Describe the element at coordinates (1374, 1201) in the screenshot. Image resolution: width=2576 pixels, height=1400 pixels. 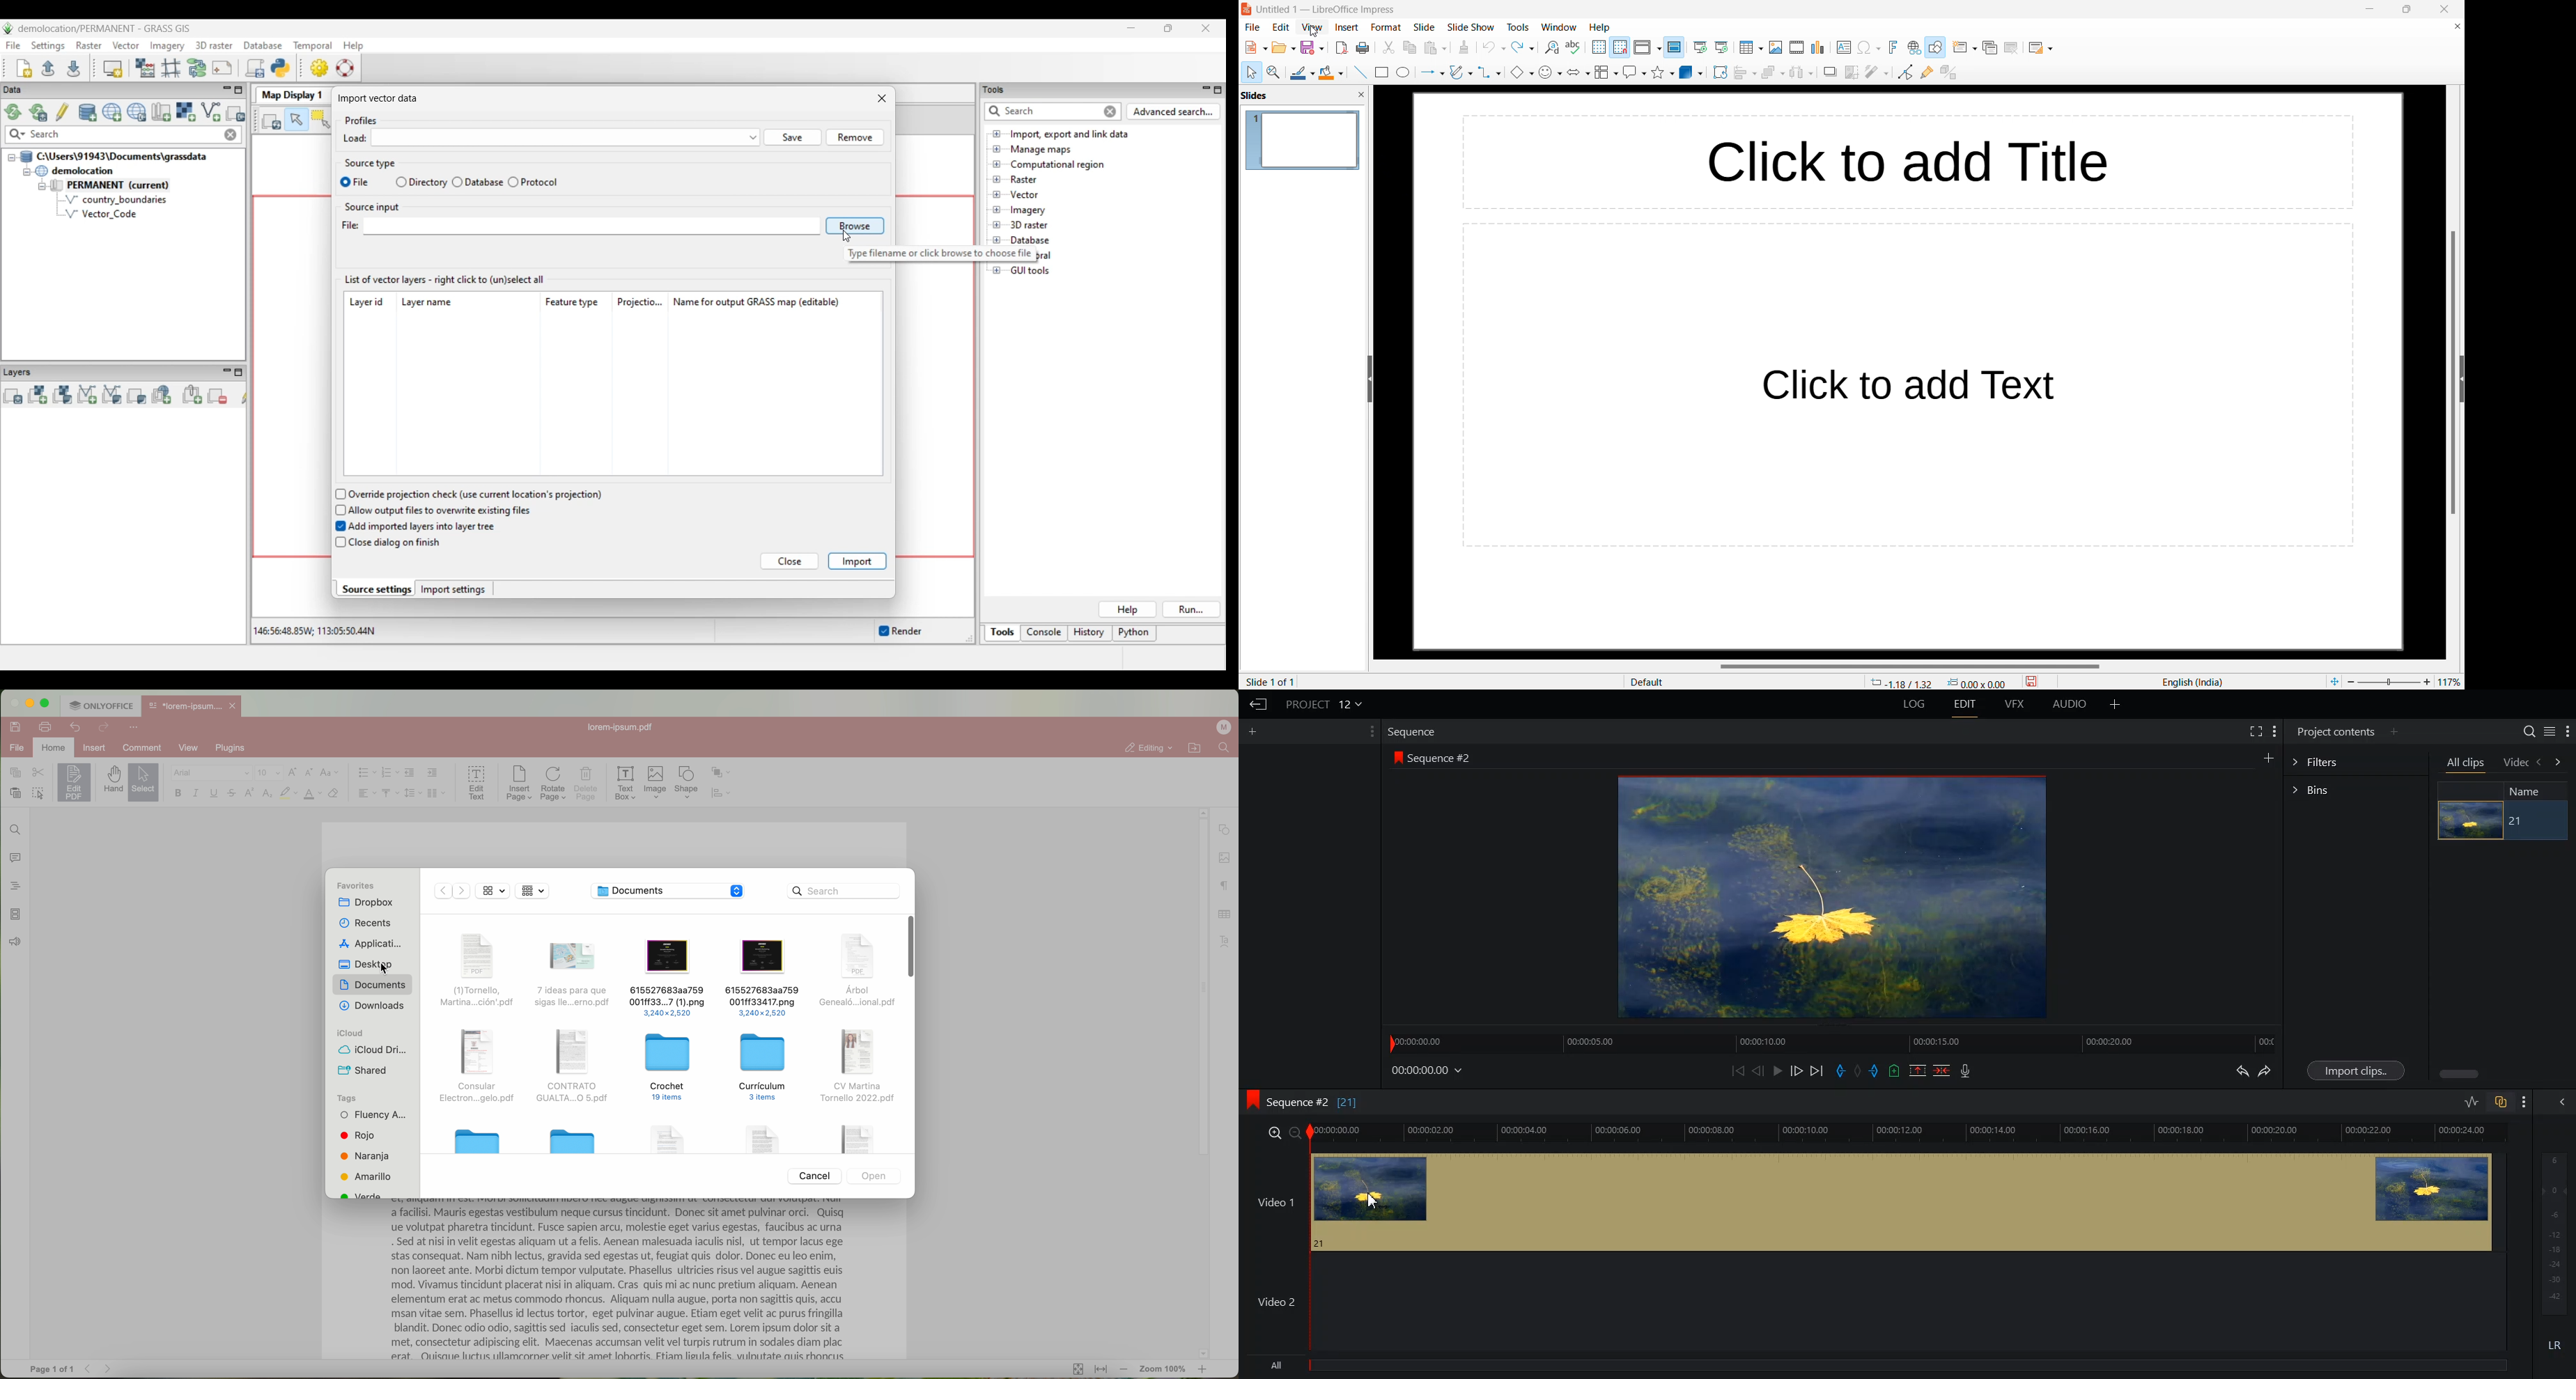
I see `Cursor` at that location.